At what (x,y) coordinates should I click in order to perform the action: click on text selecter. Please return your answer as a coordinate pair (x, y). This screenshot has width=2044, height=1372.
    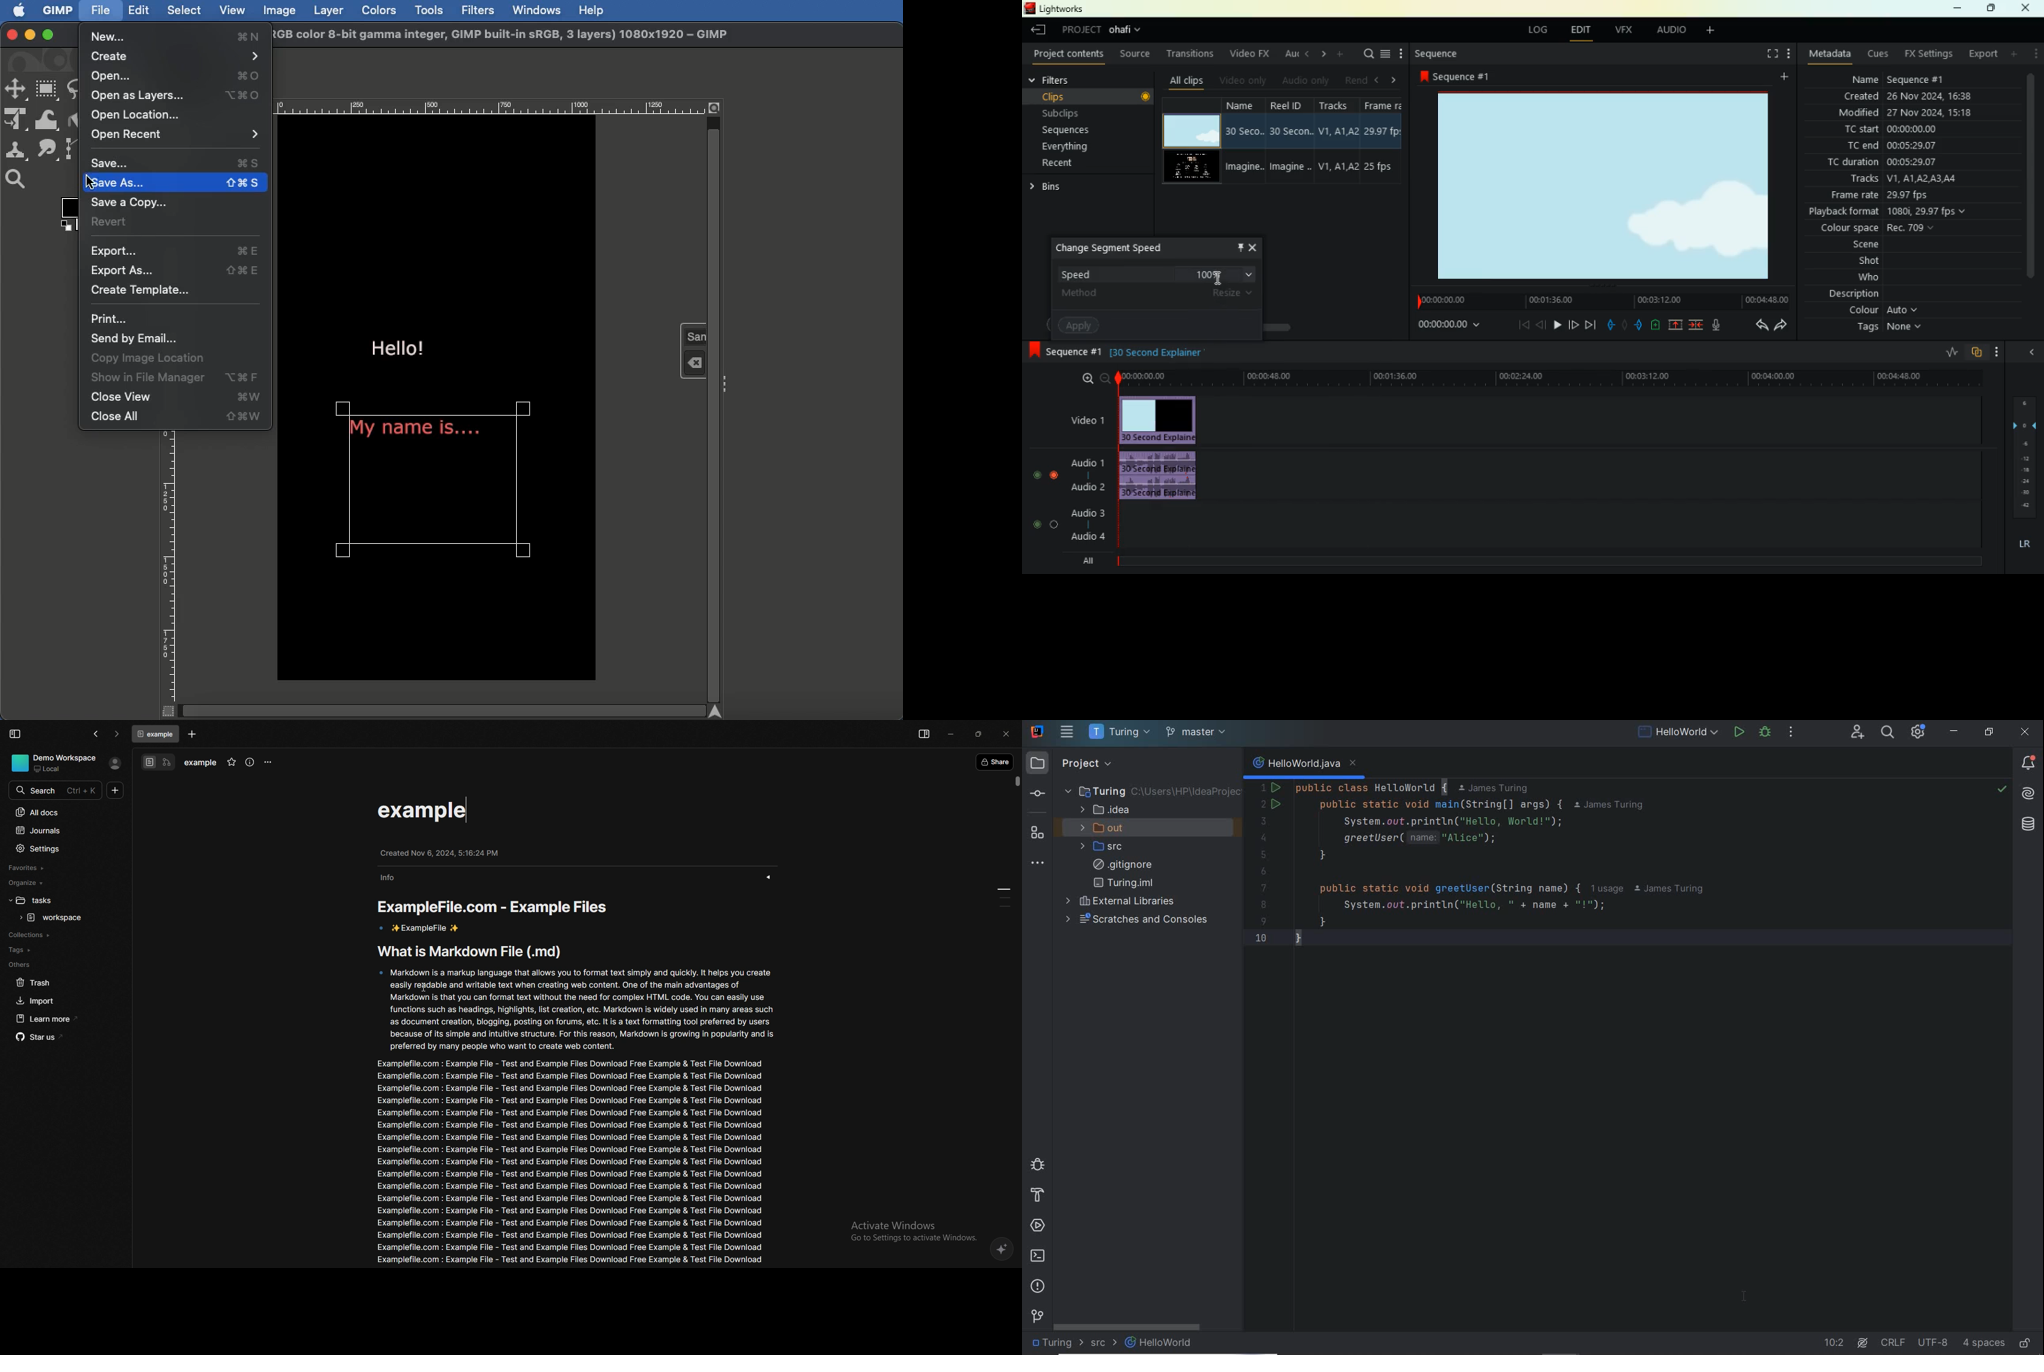
    Looking at the image, I should click on (525, 486).